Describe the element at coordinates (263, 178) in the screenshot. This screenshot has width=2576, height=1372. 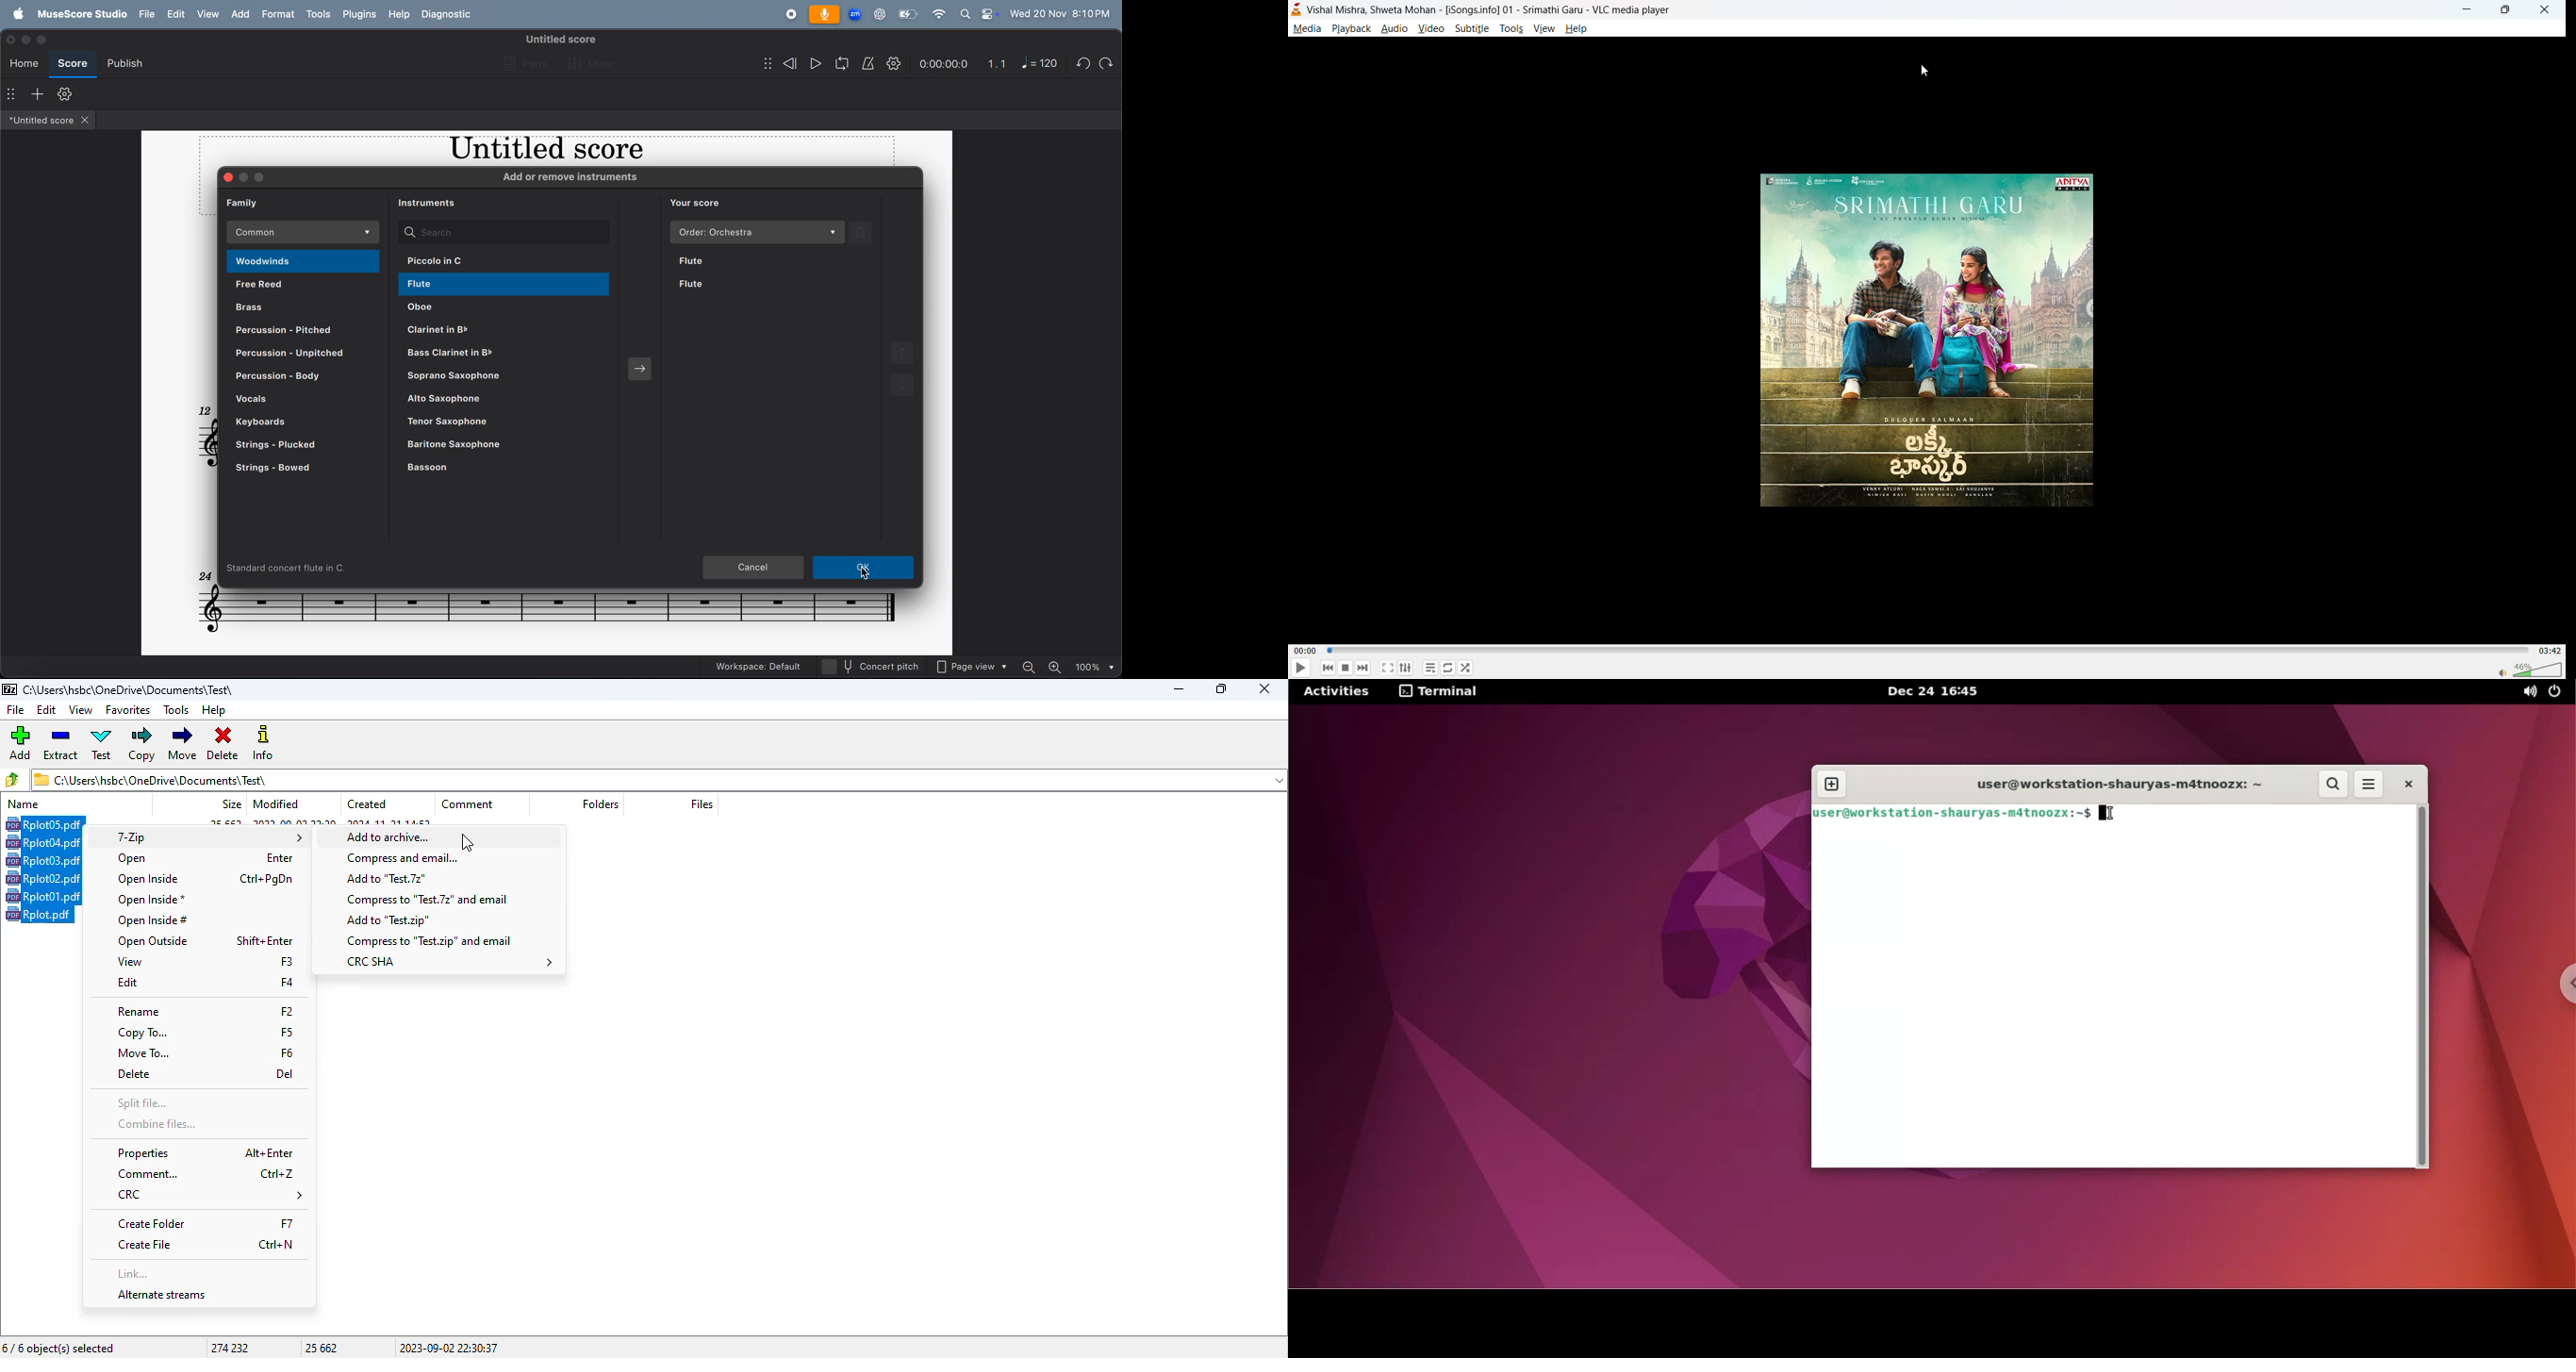
I see `maximize` at that location.